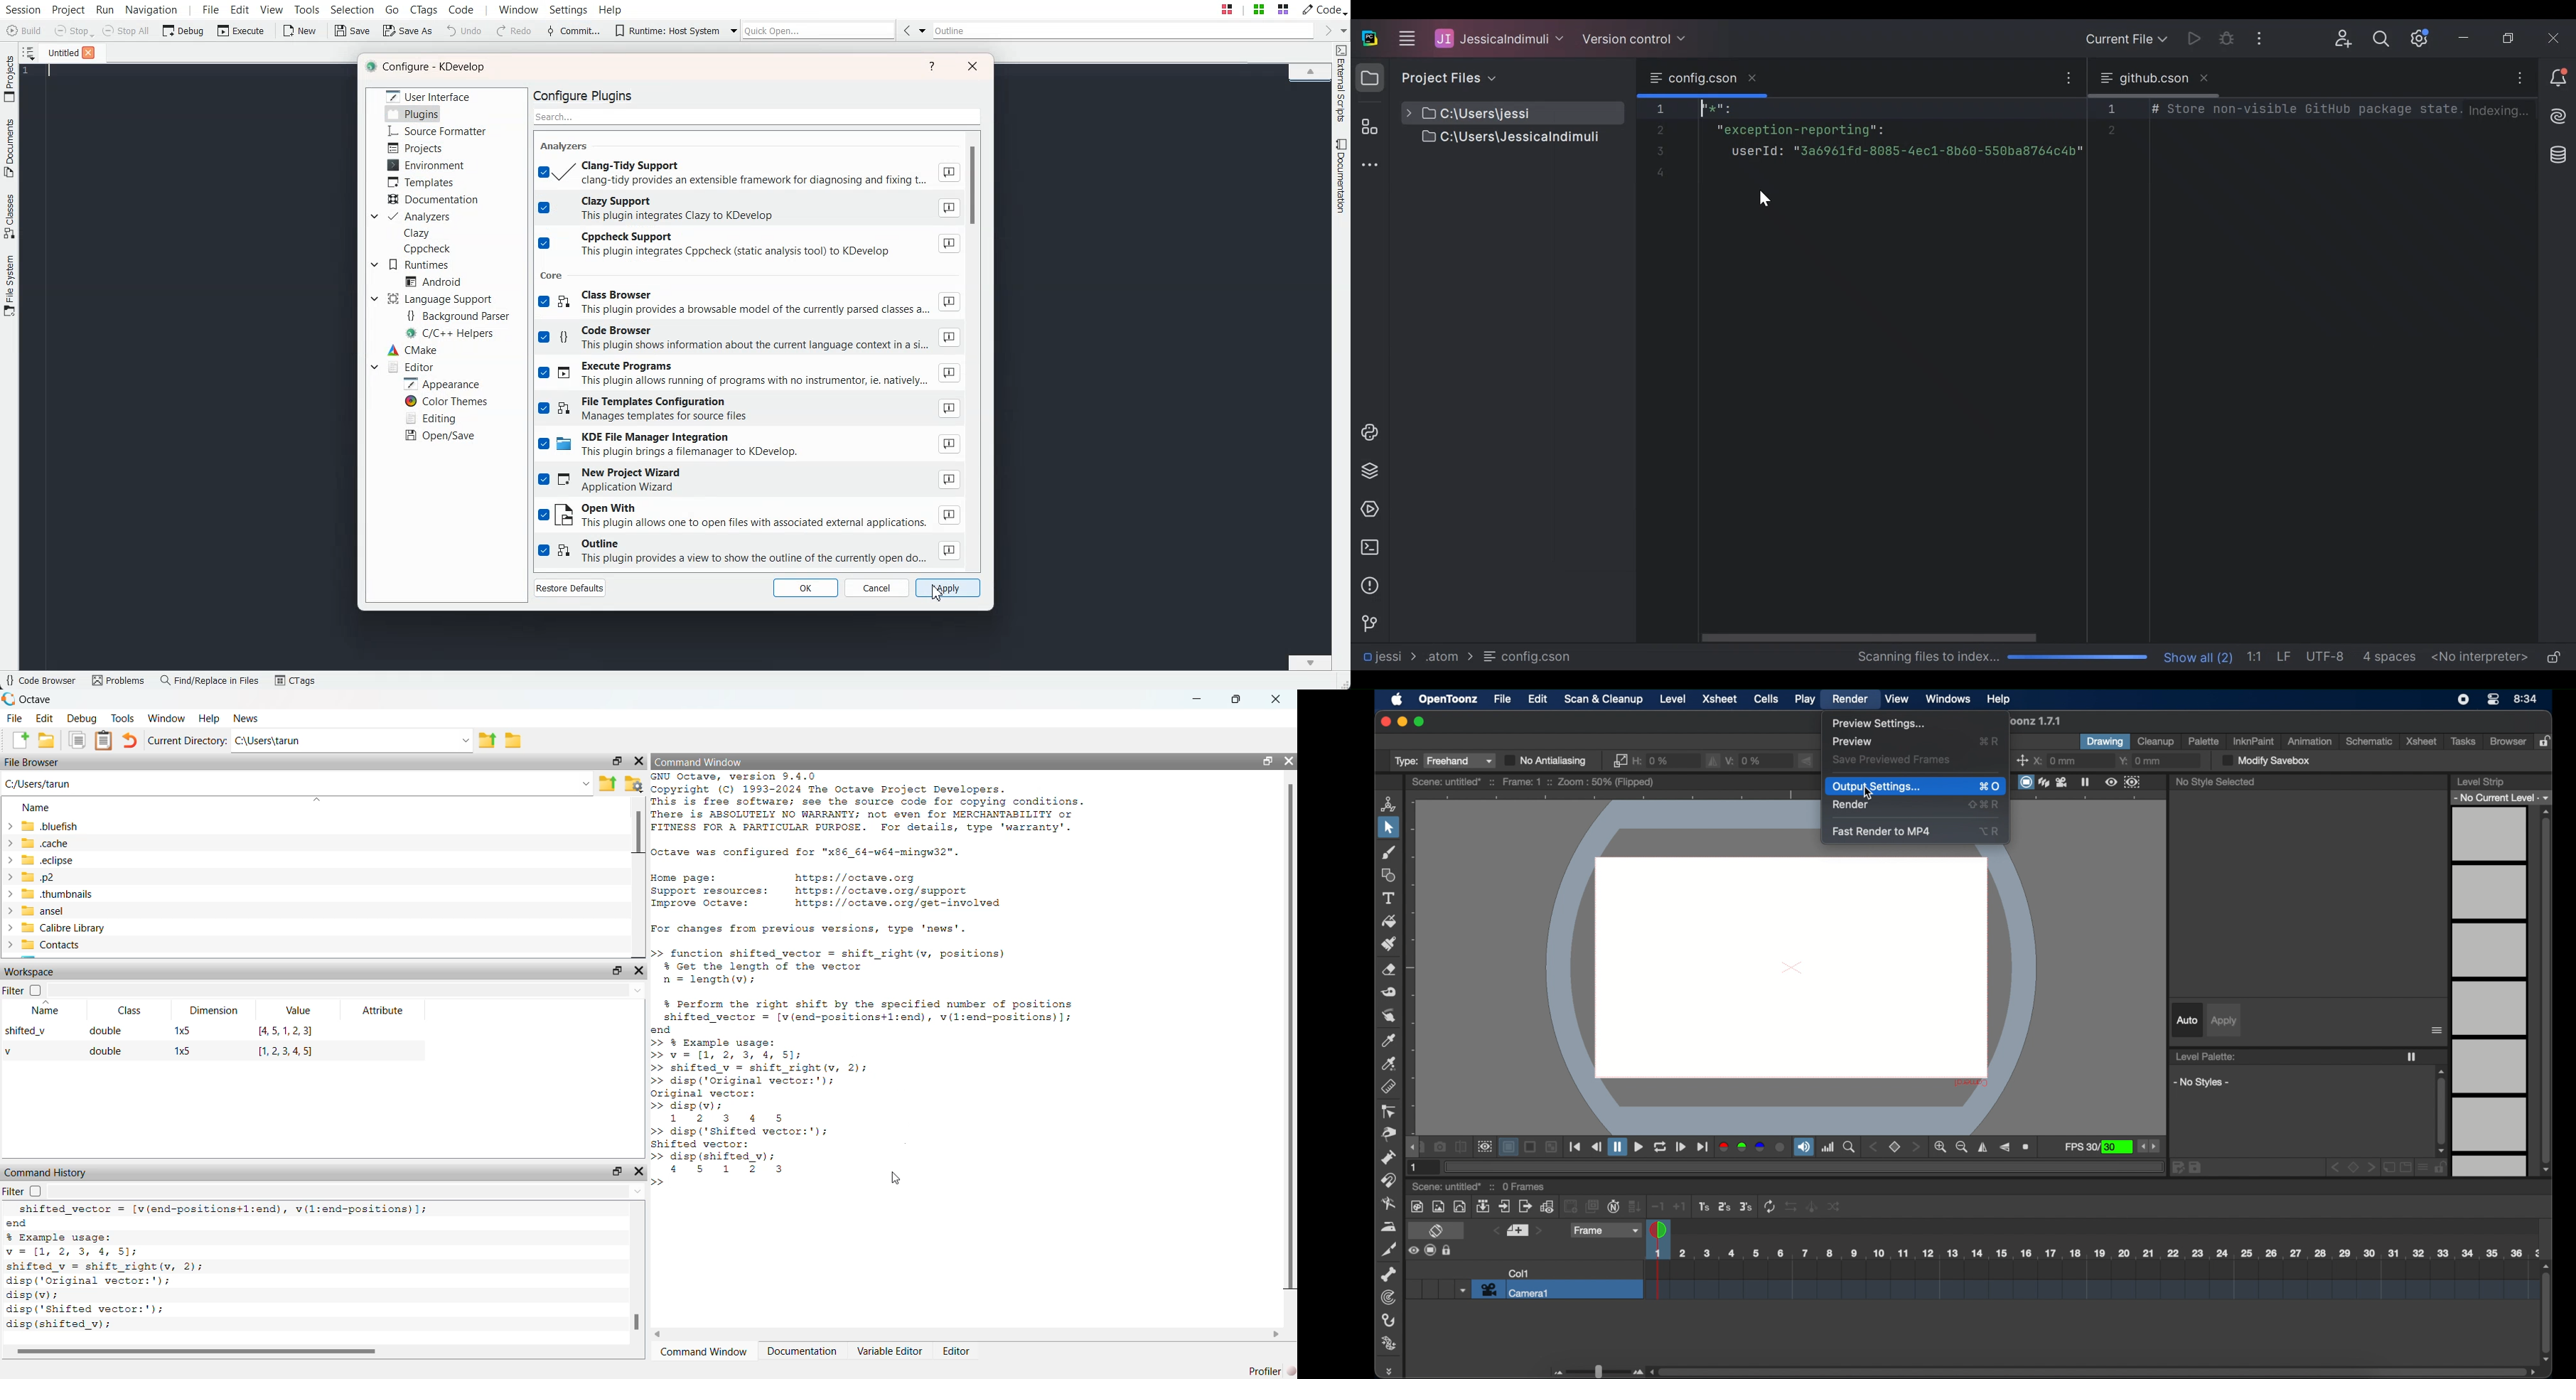  Describe the element at coordinates (2556, 38) in the screenshot. I see `Close` at that location.